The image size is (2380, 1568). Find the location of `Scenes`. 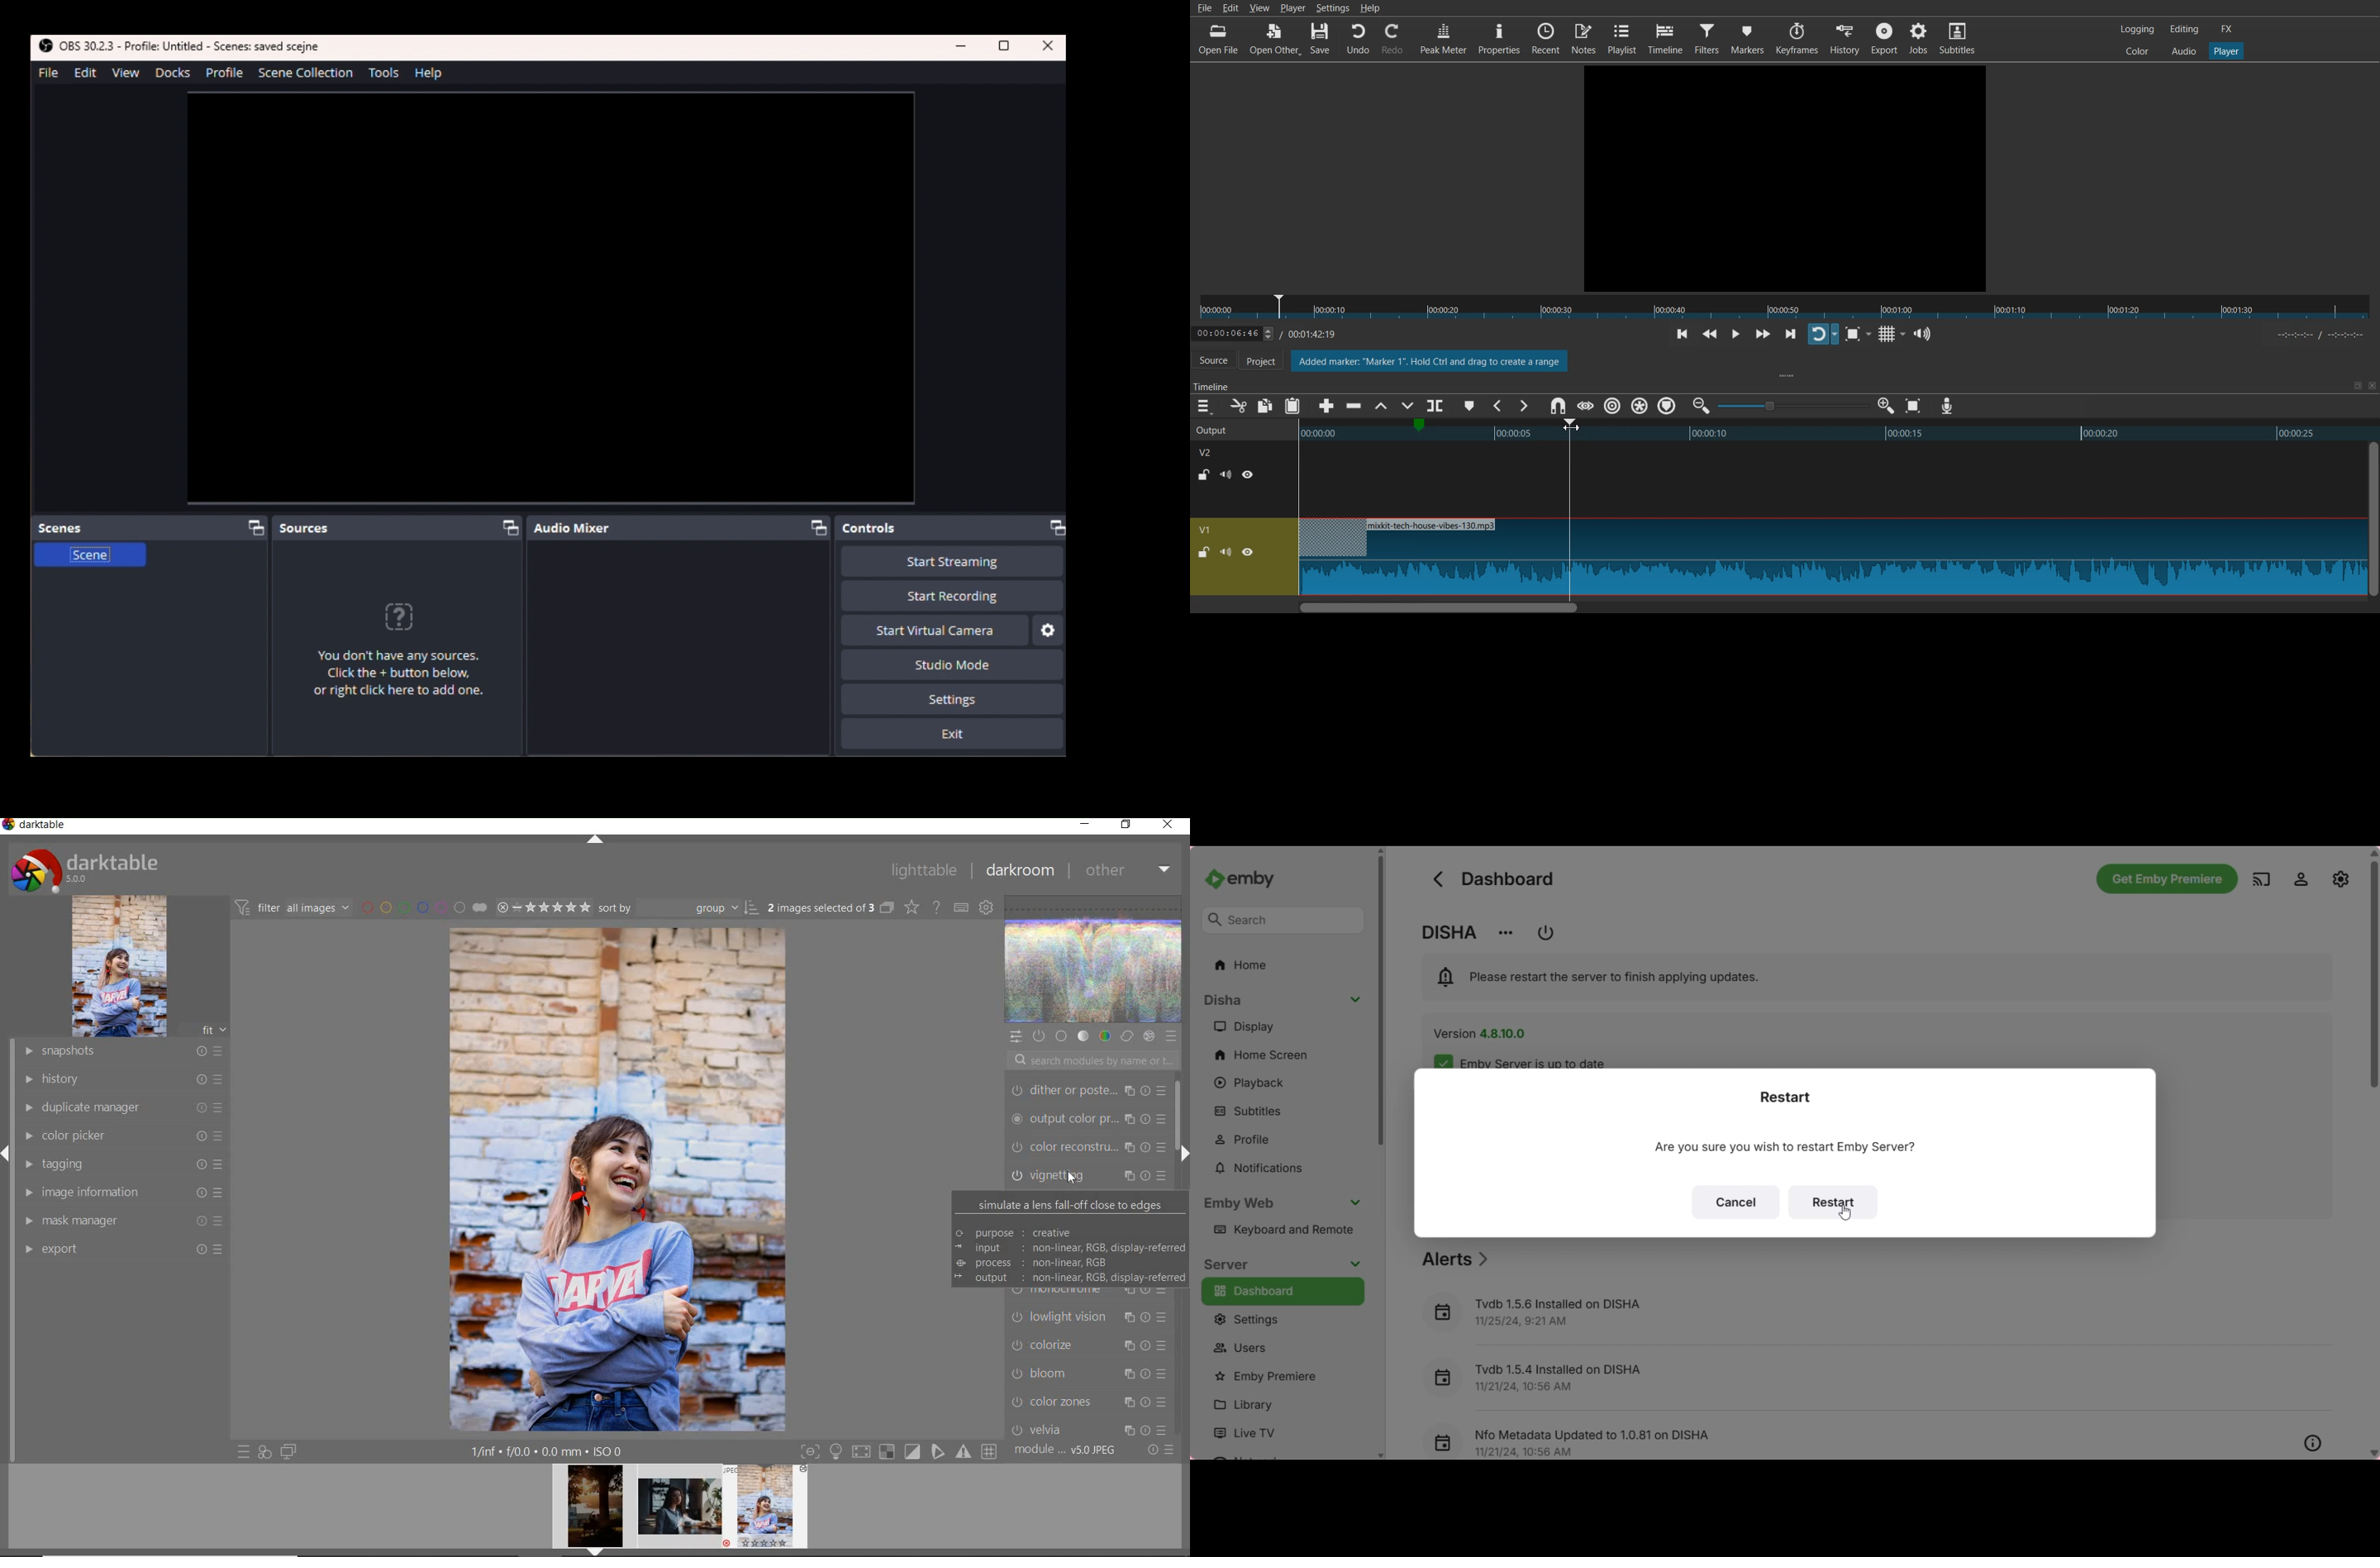

Scenes is located at coordinates (153, 527).